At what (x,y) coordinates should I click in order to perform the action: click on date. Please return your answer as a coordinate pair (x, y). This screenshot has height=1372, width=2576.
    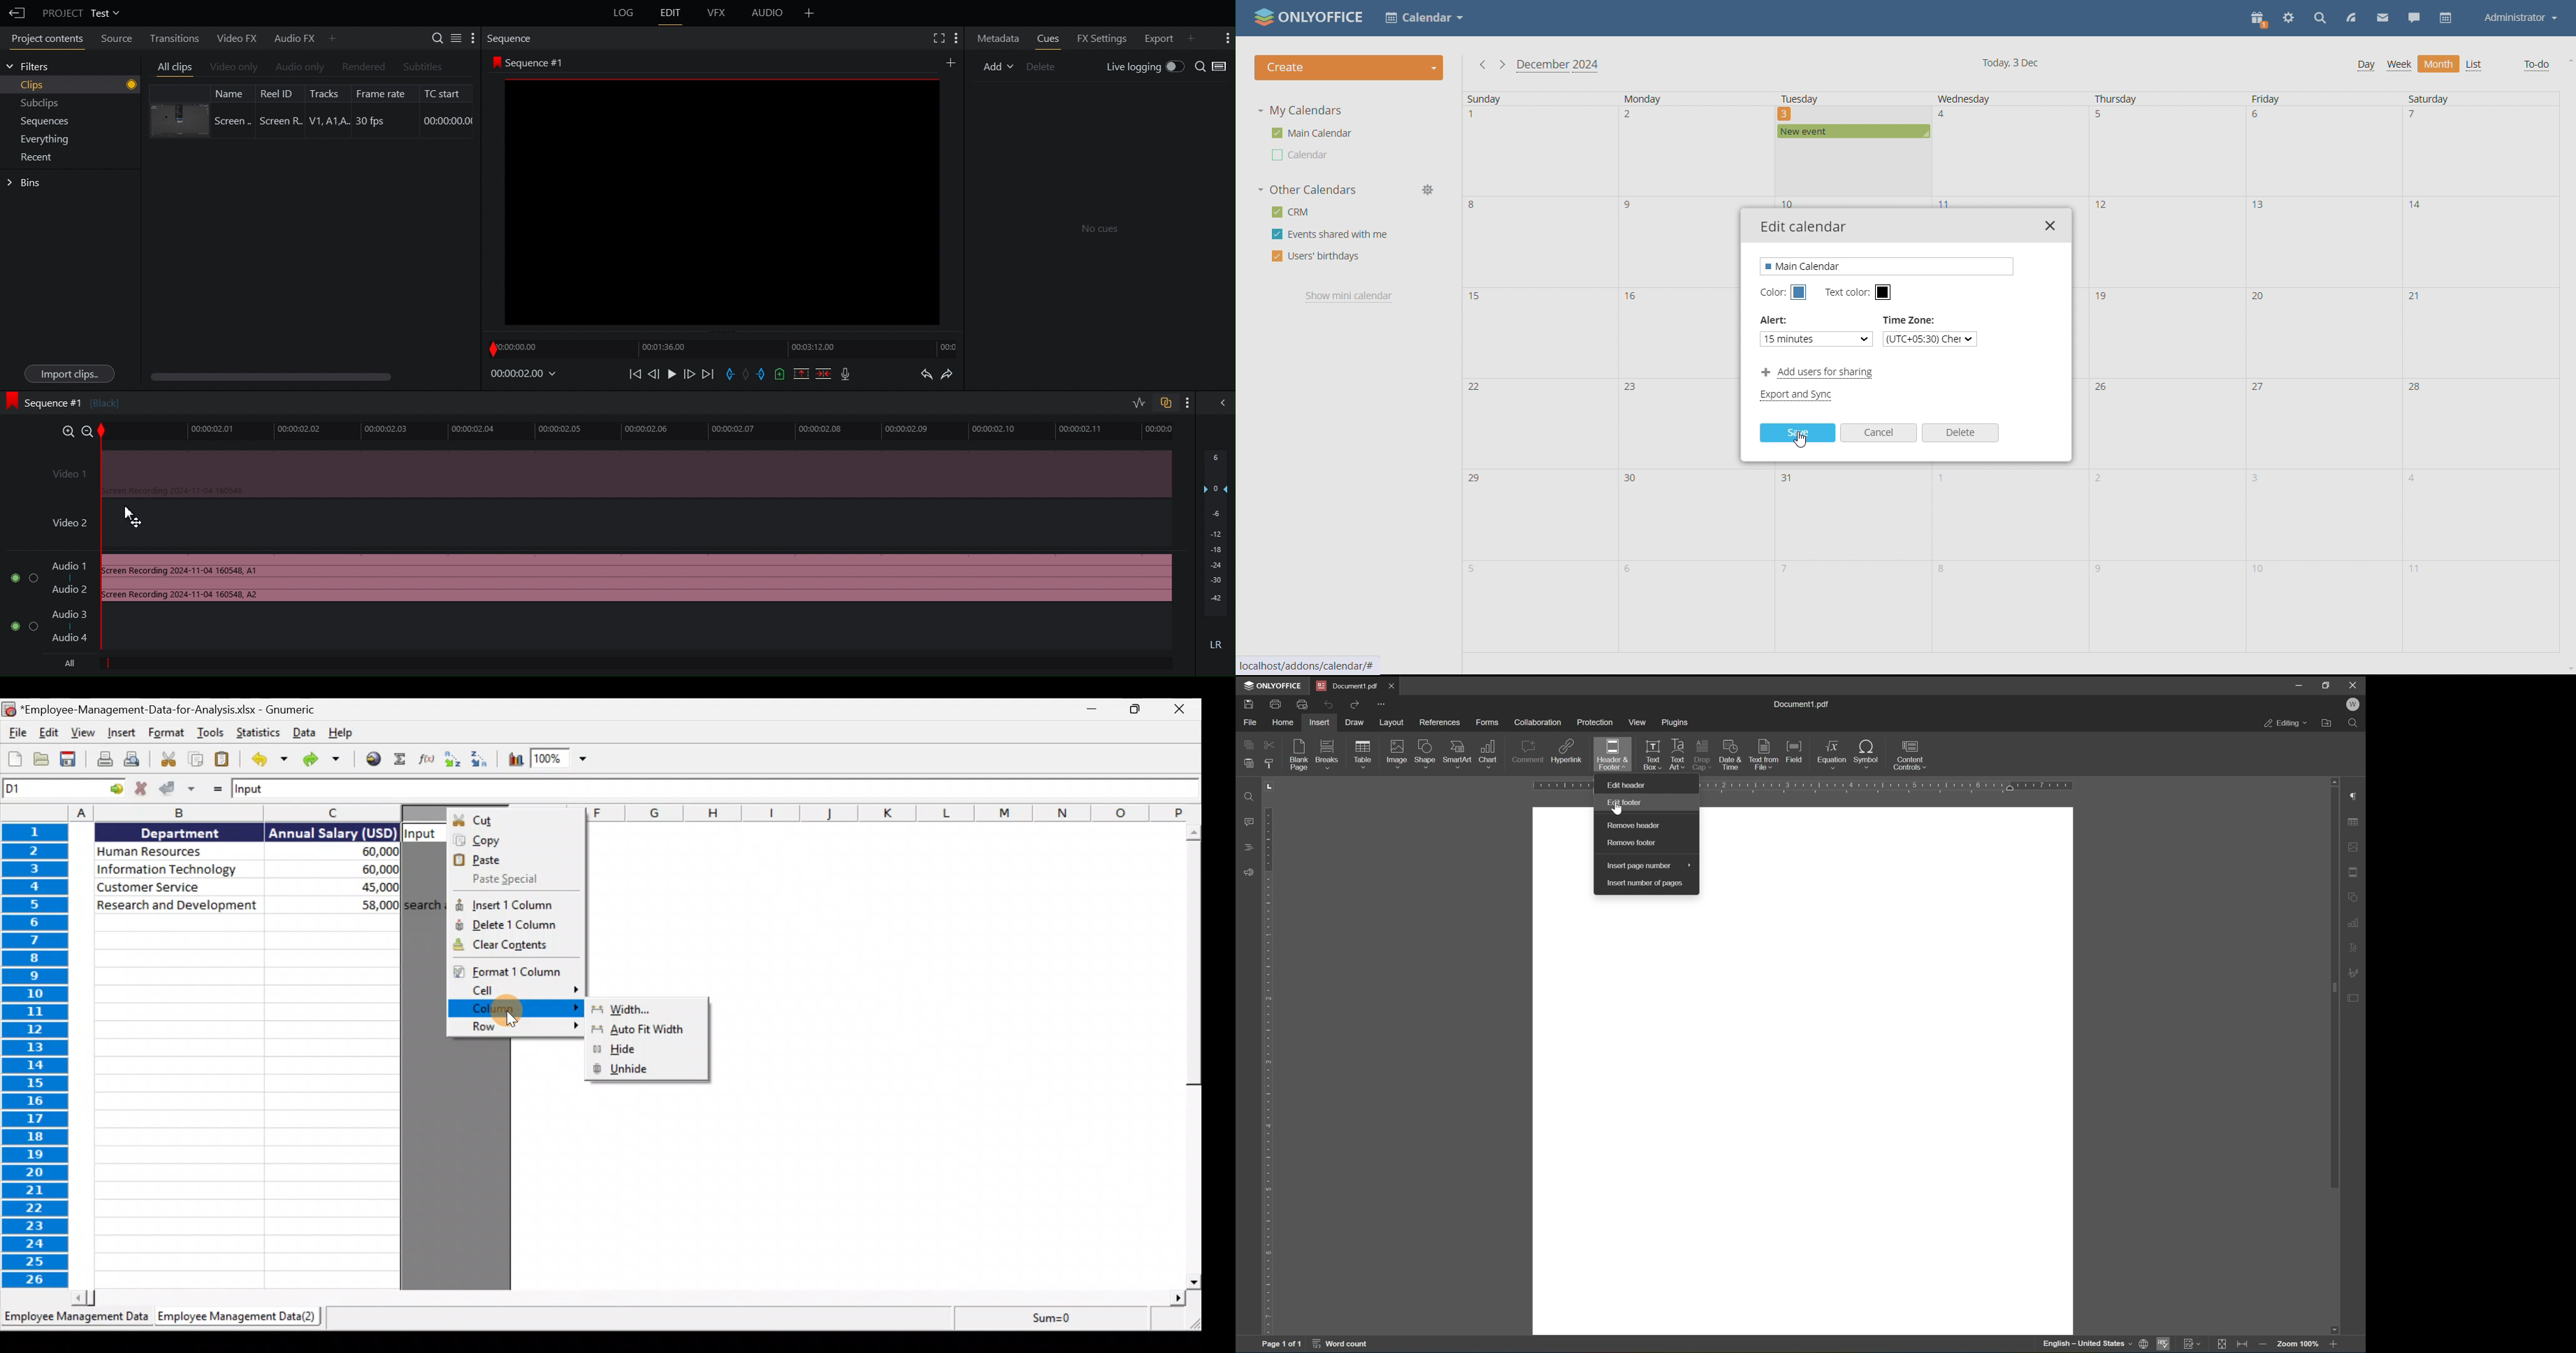
    Looking at the image, I should click on (1850, 607).